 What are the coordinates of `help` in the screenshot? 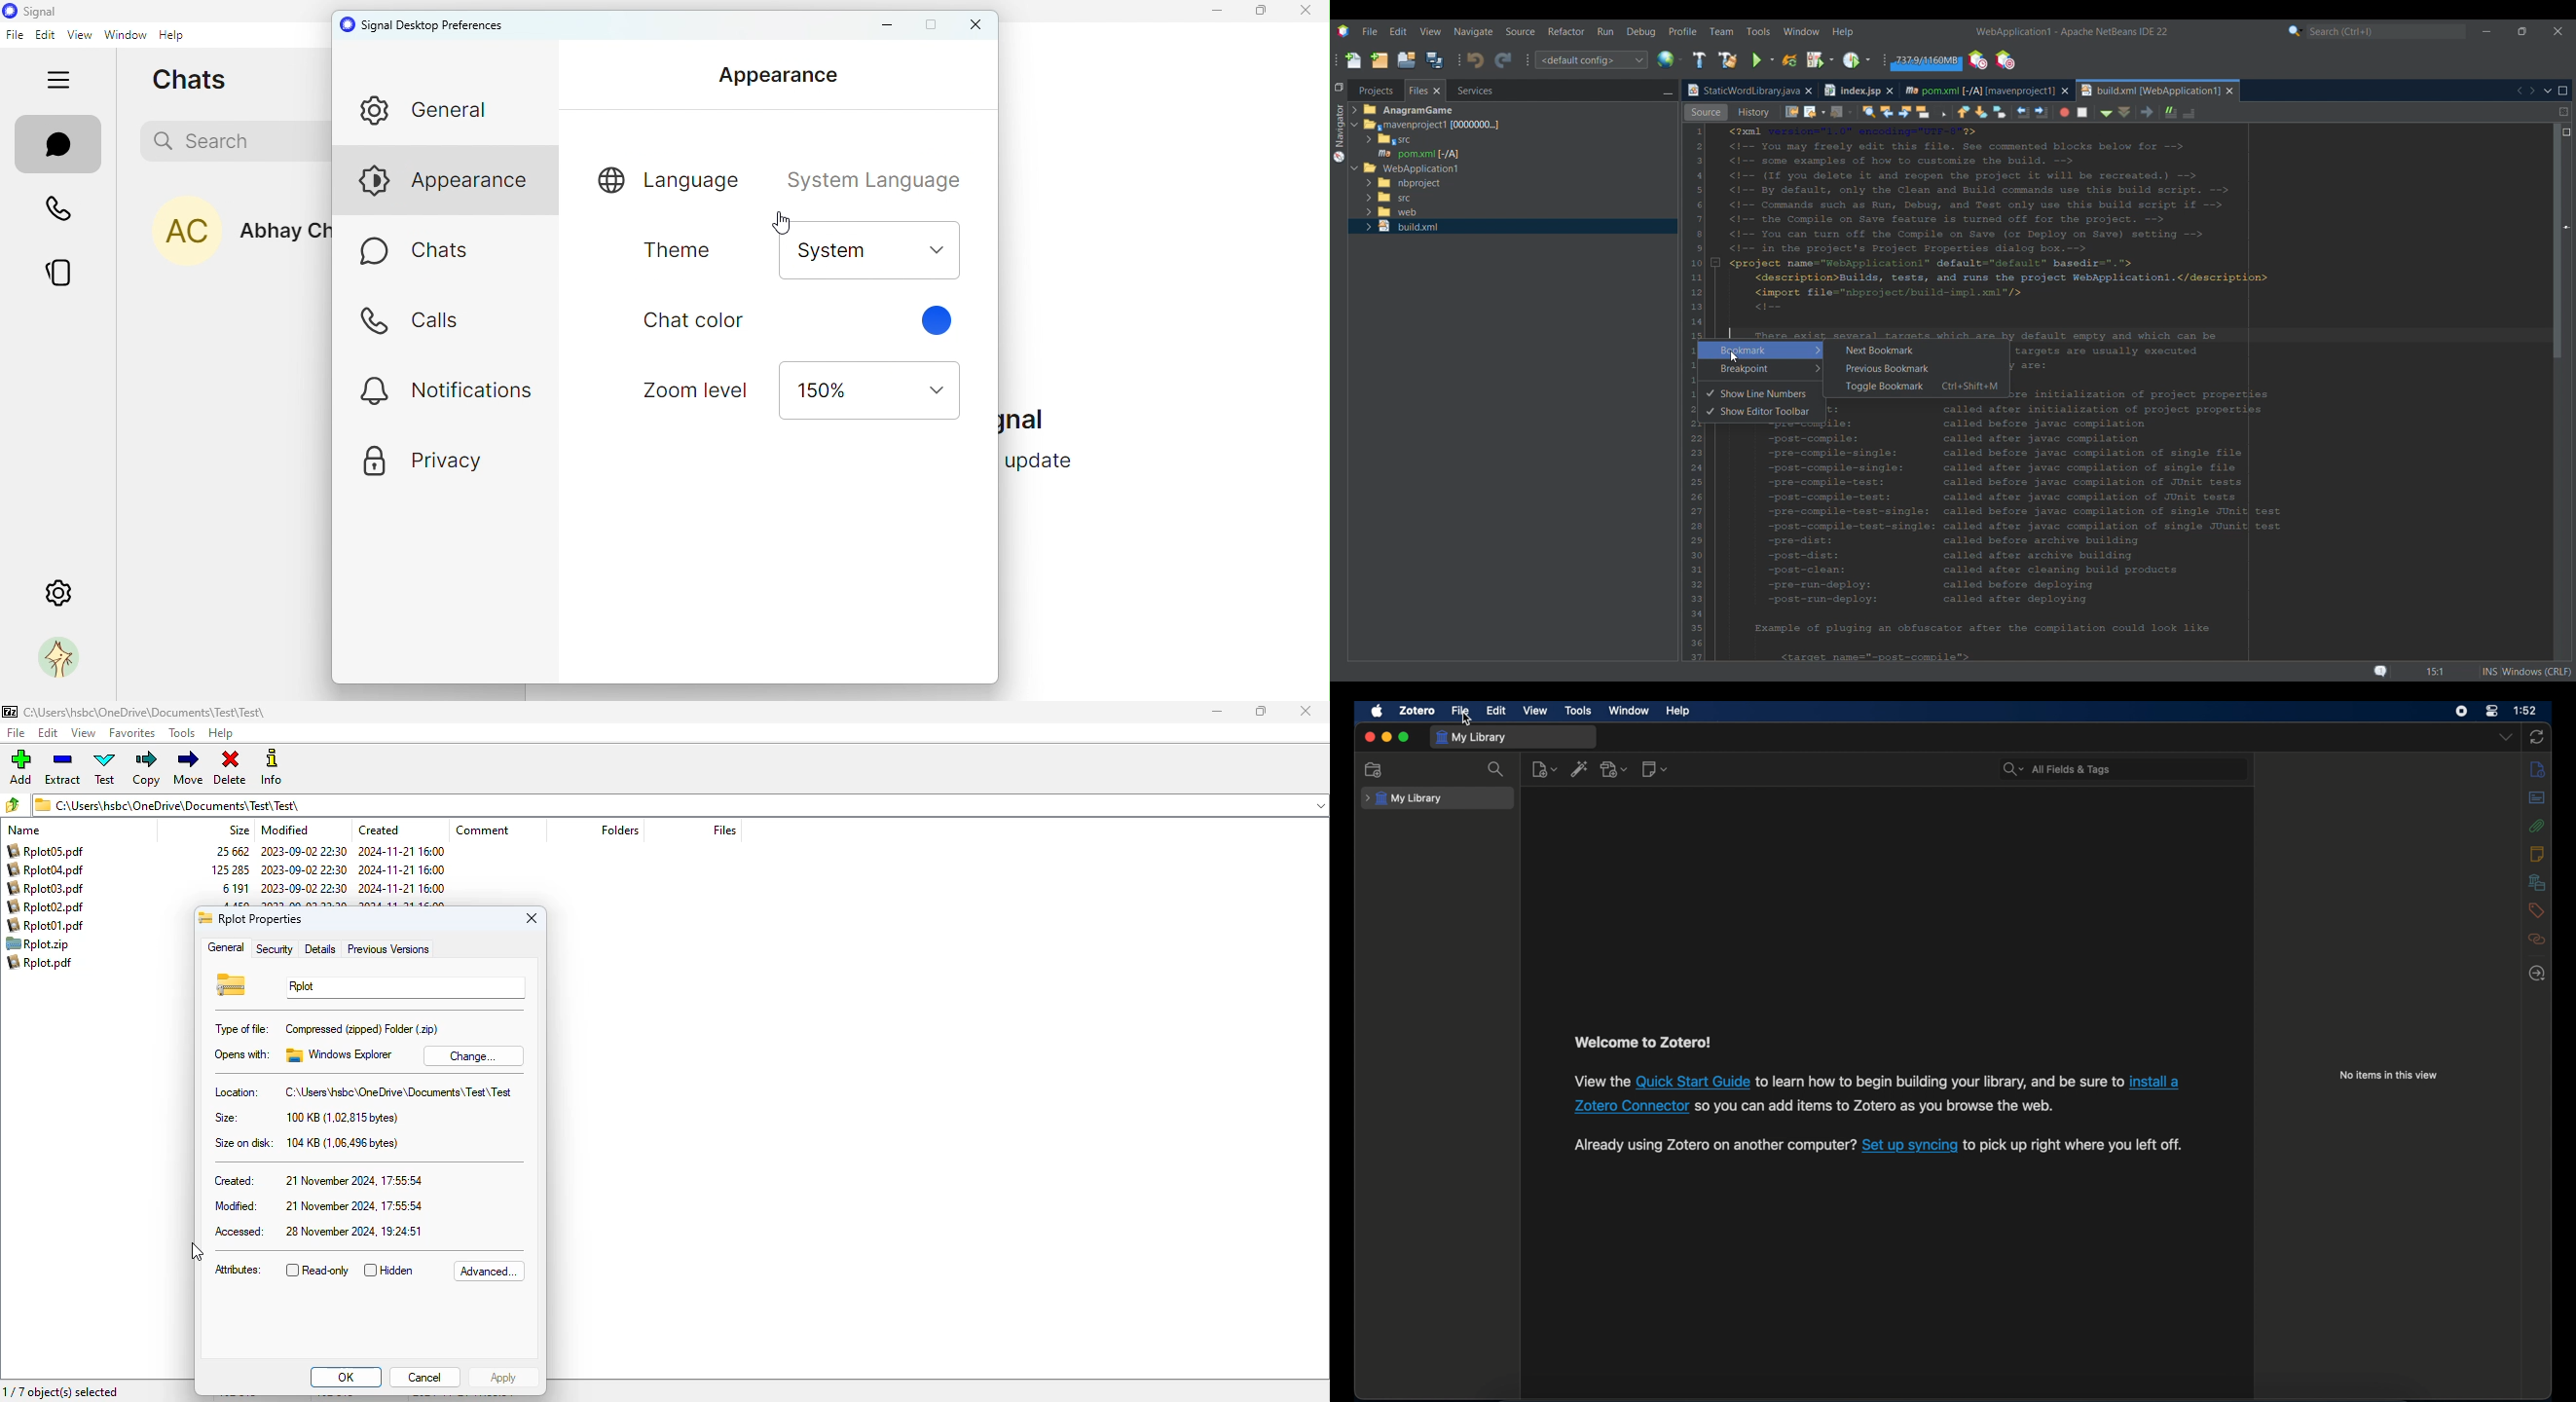 It's located at (220, 734).